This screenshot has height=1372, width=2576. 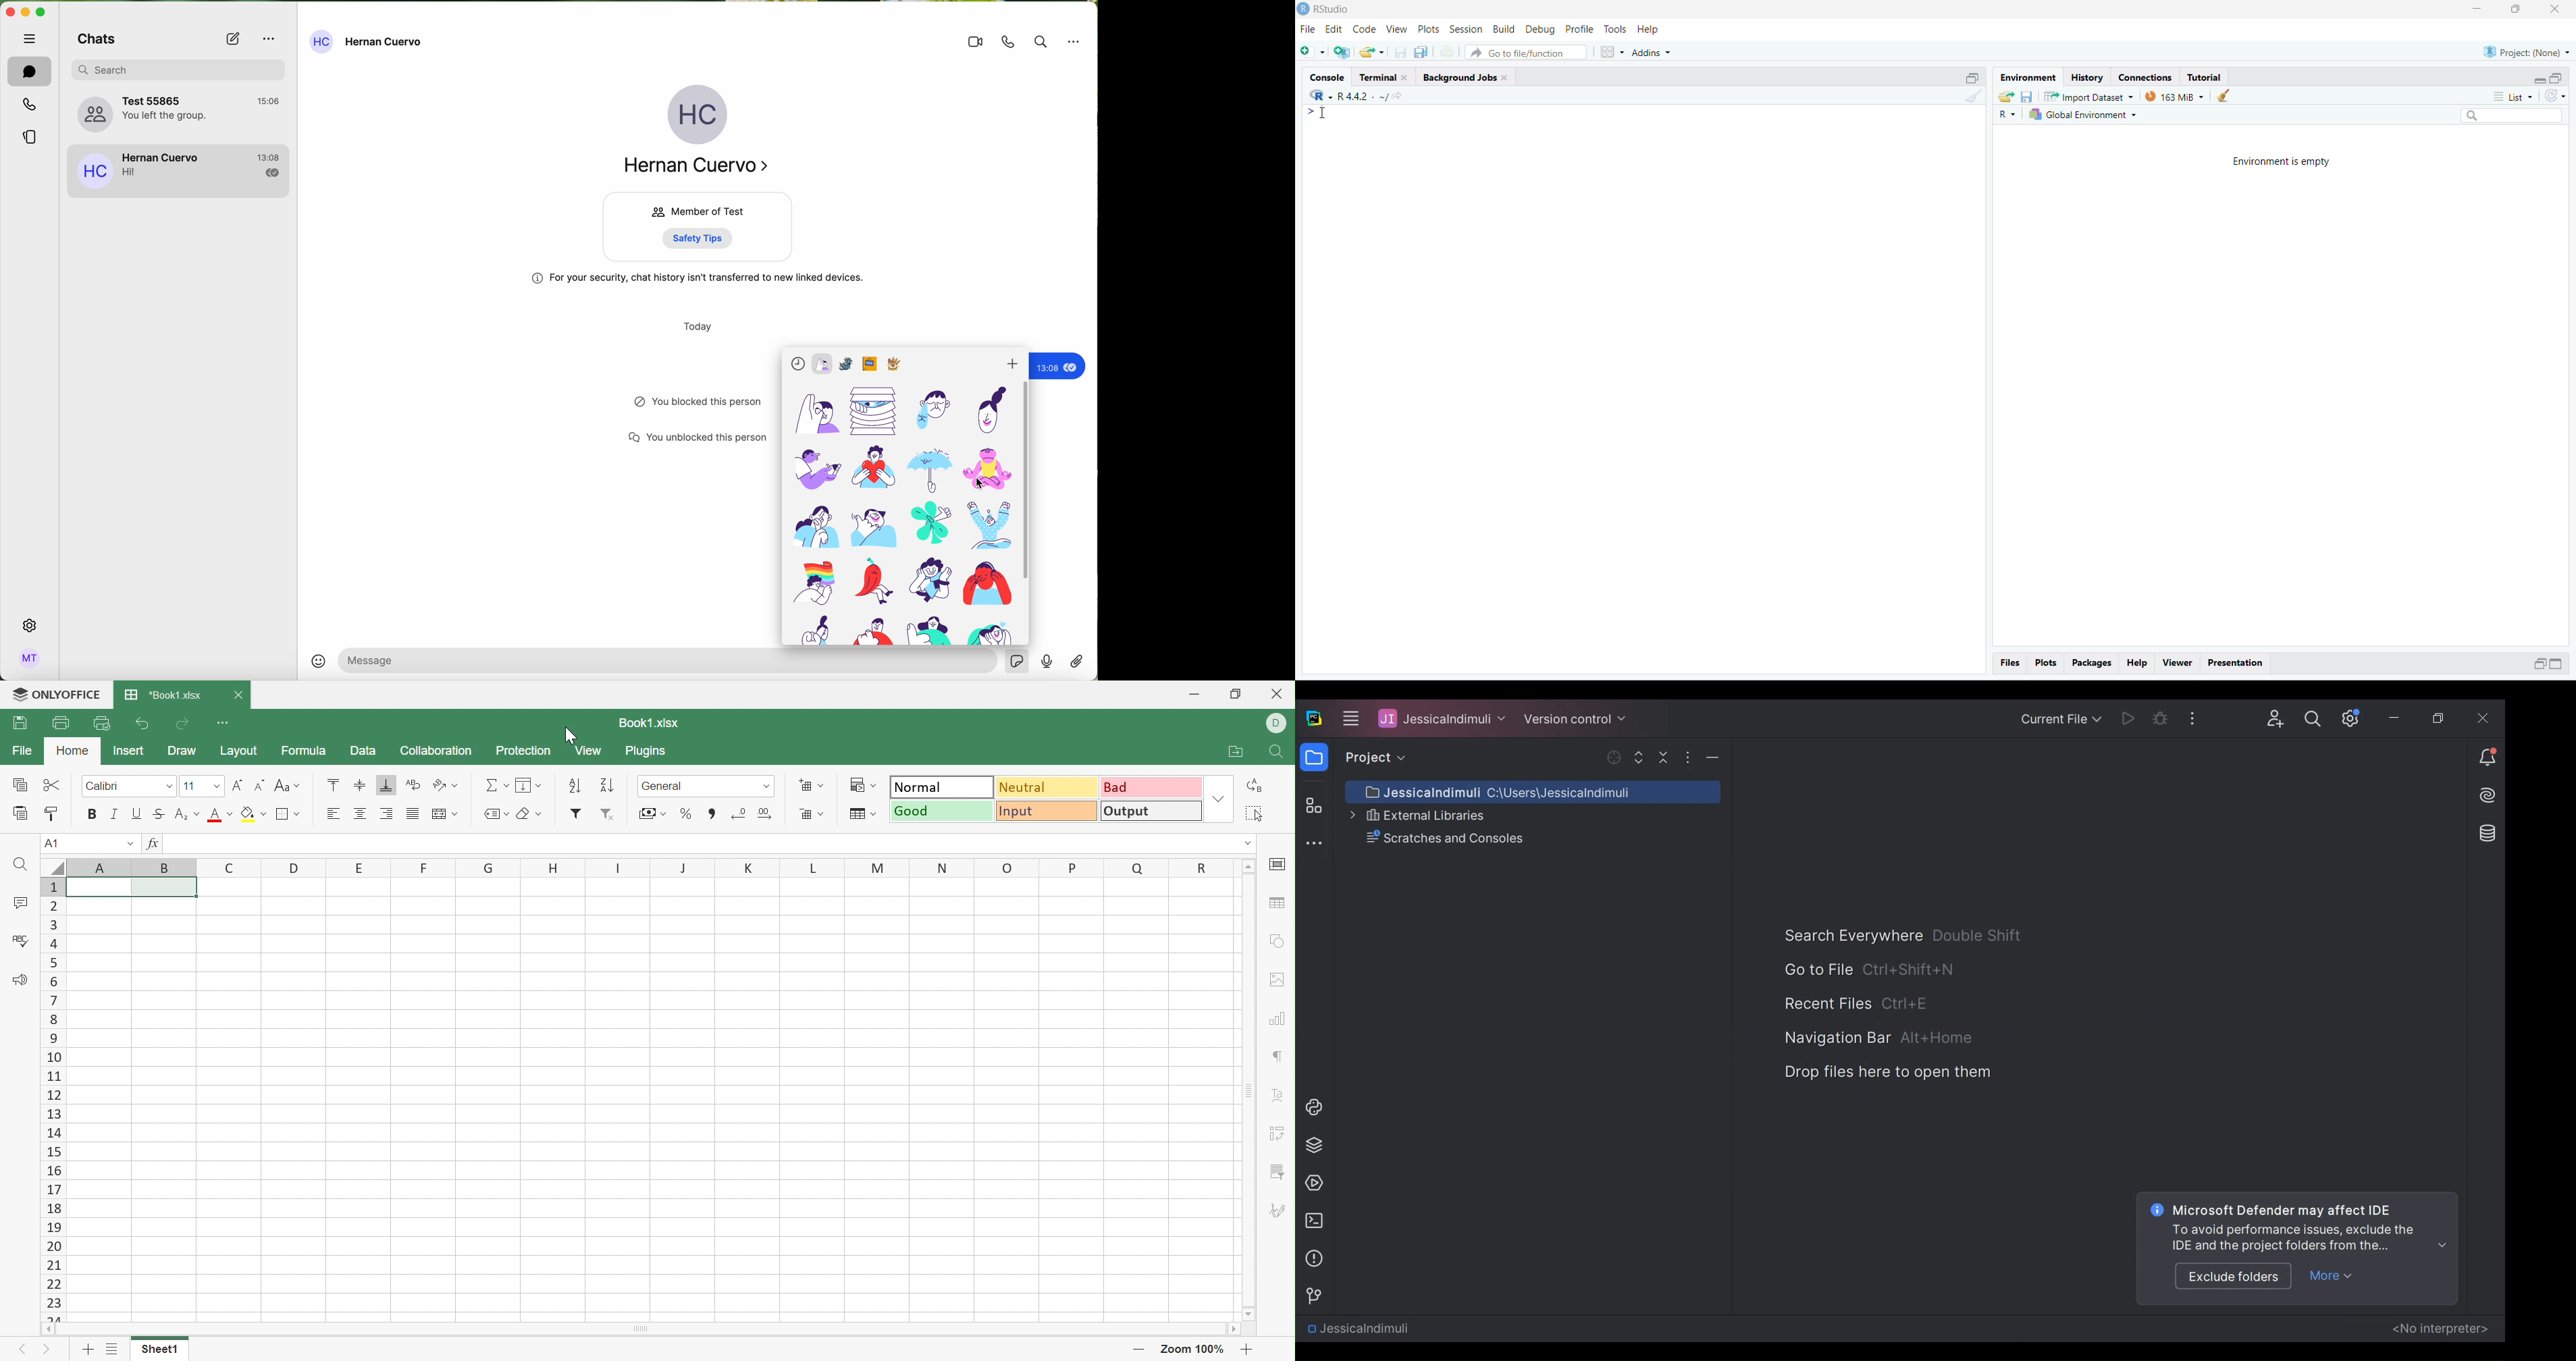 I want to click on Plots, so click(x=1430, y=29).